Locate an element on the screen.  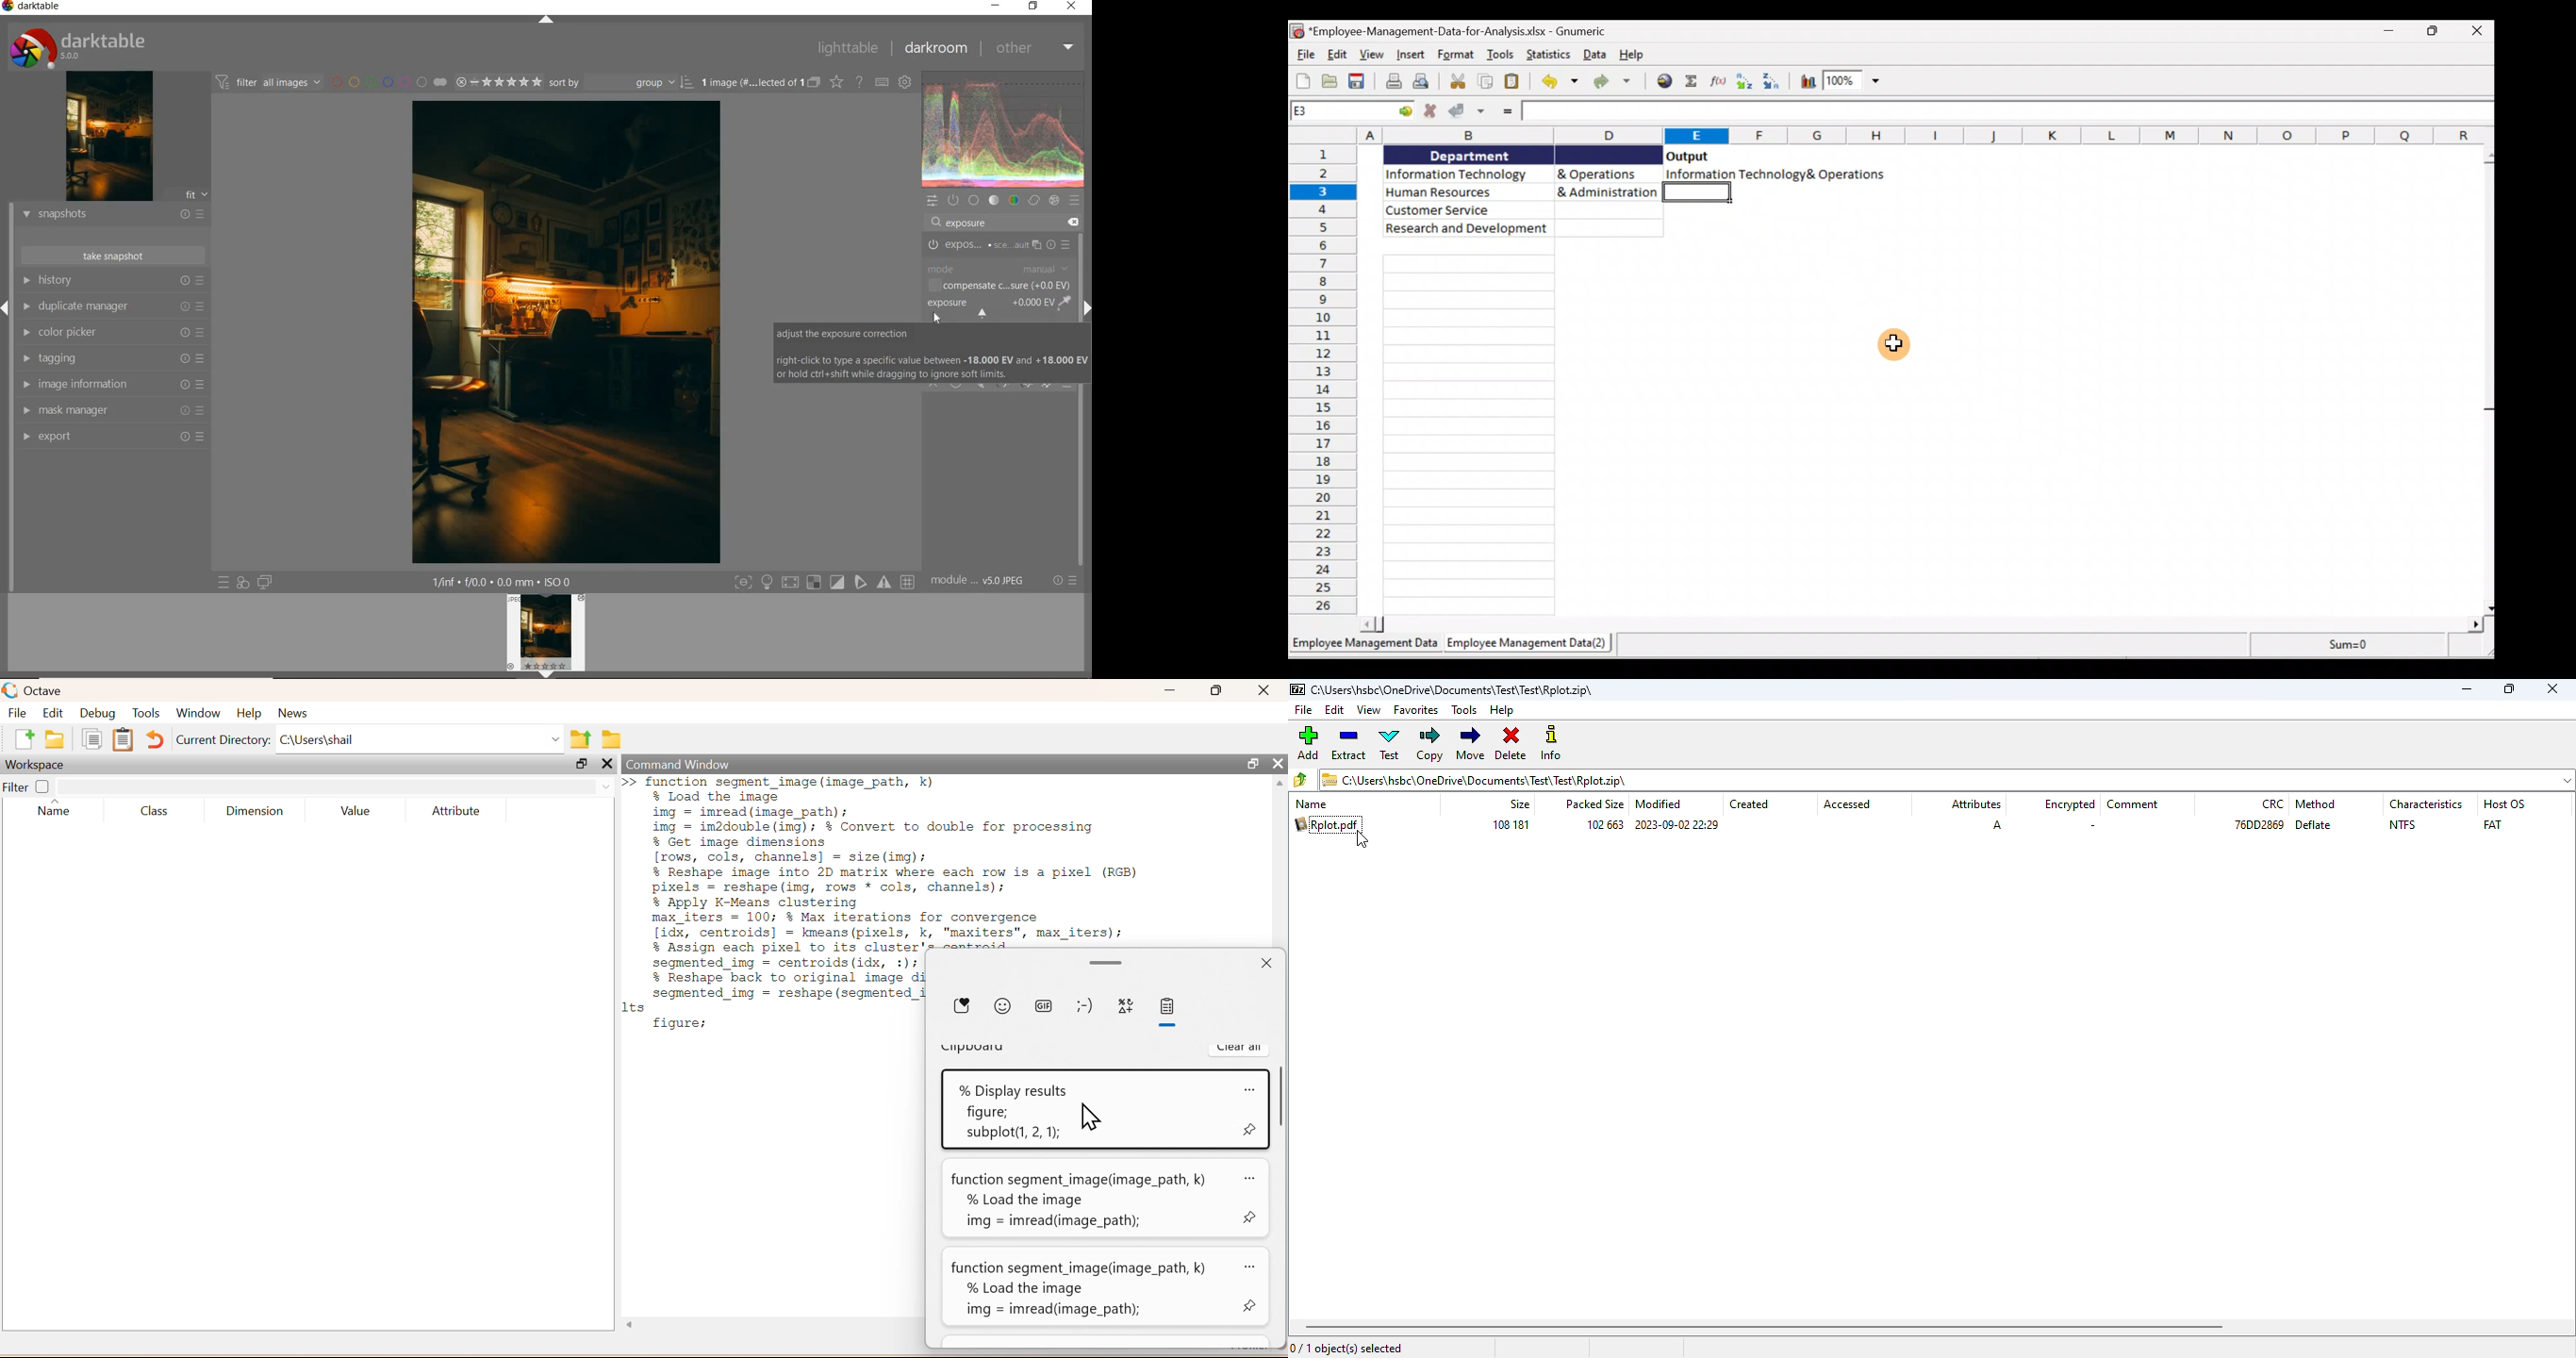
history is located at coordinates (114, 280).